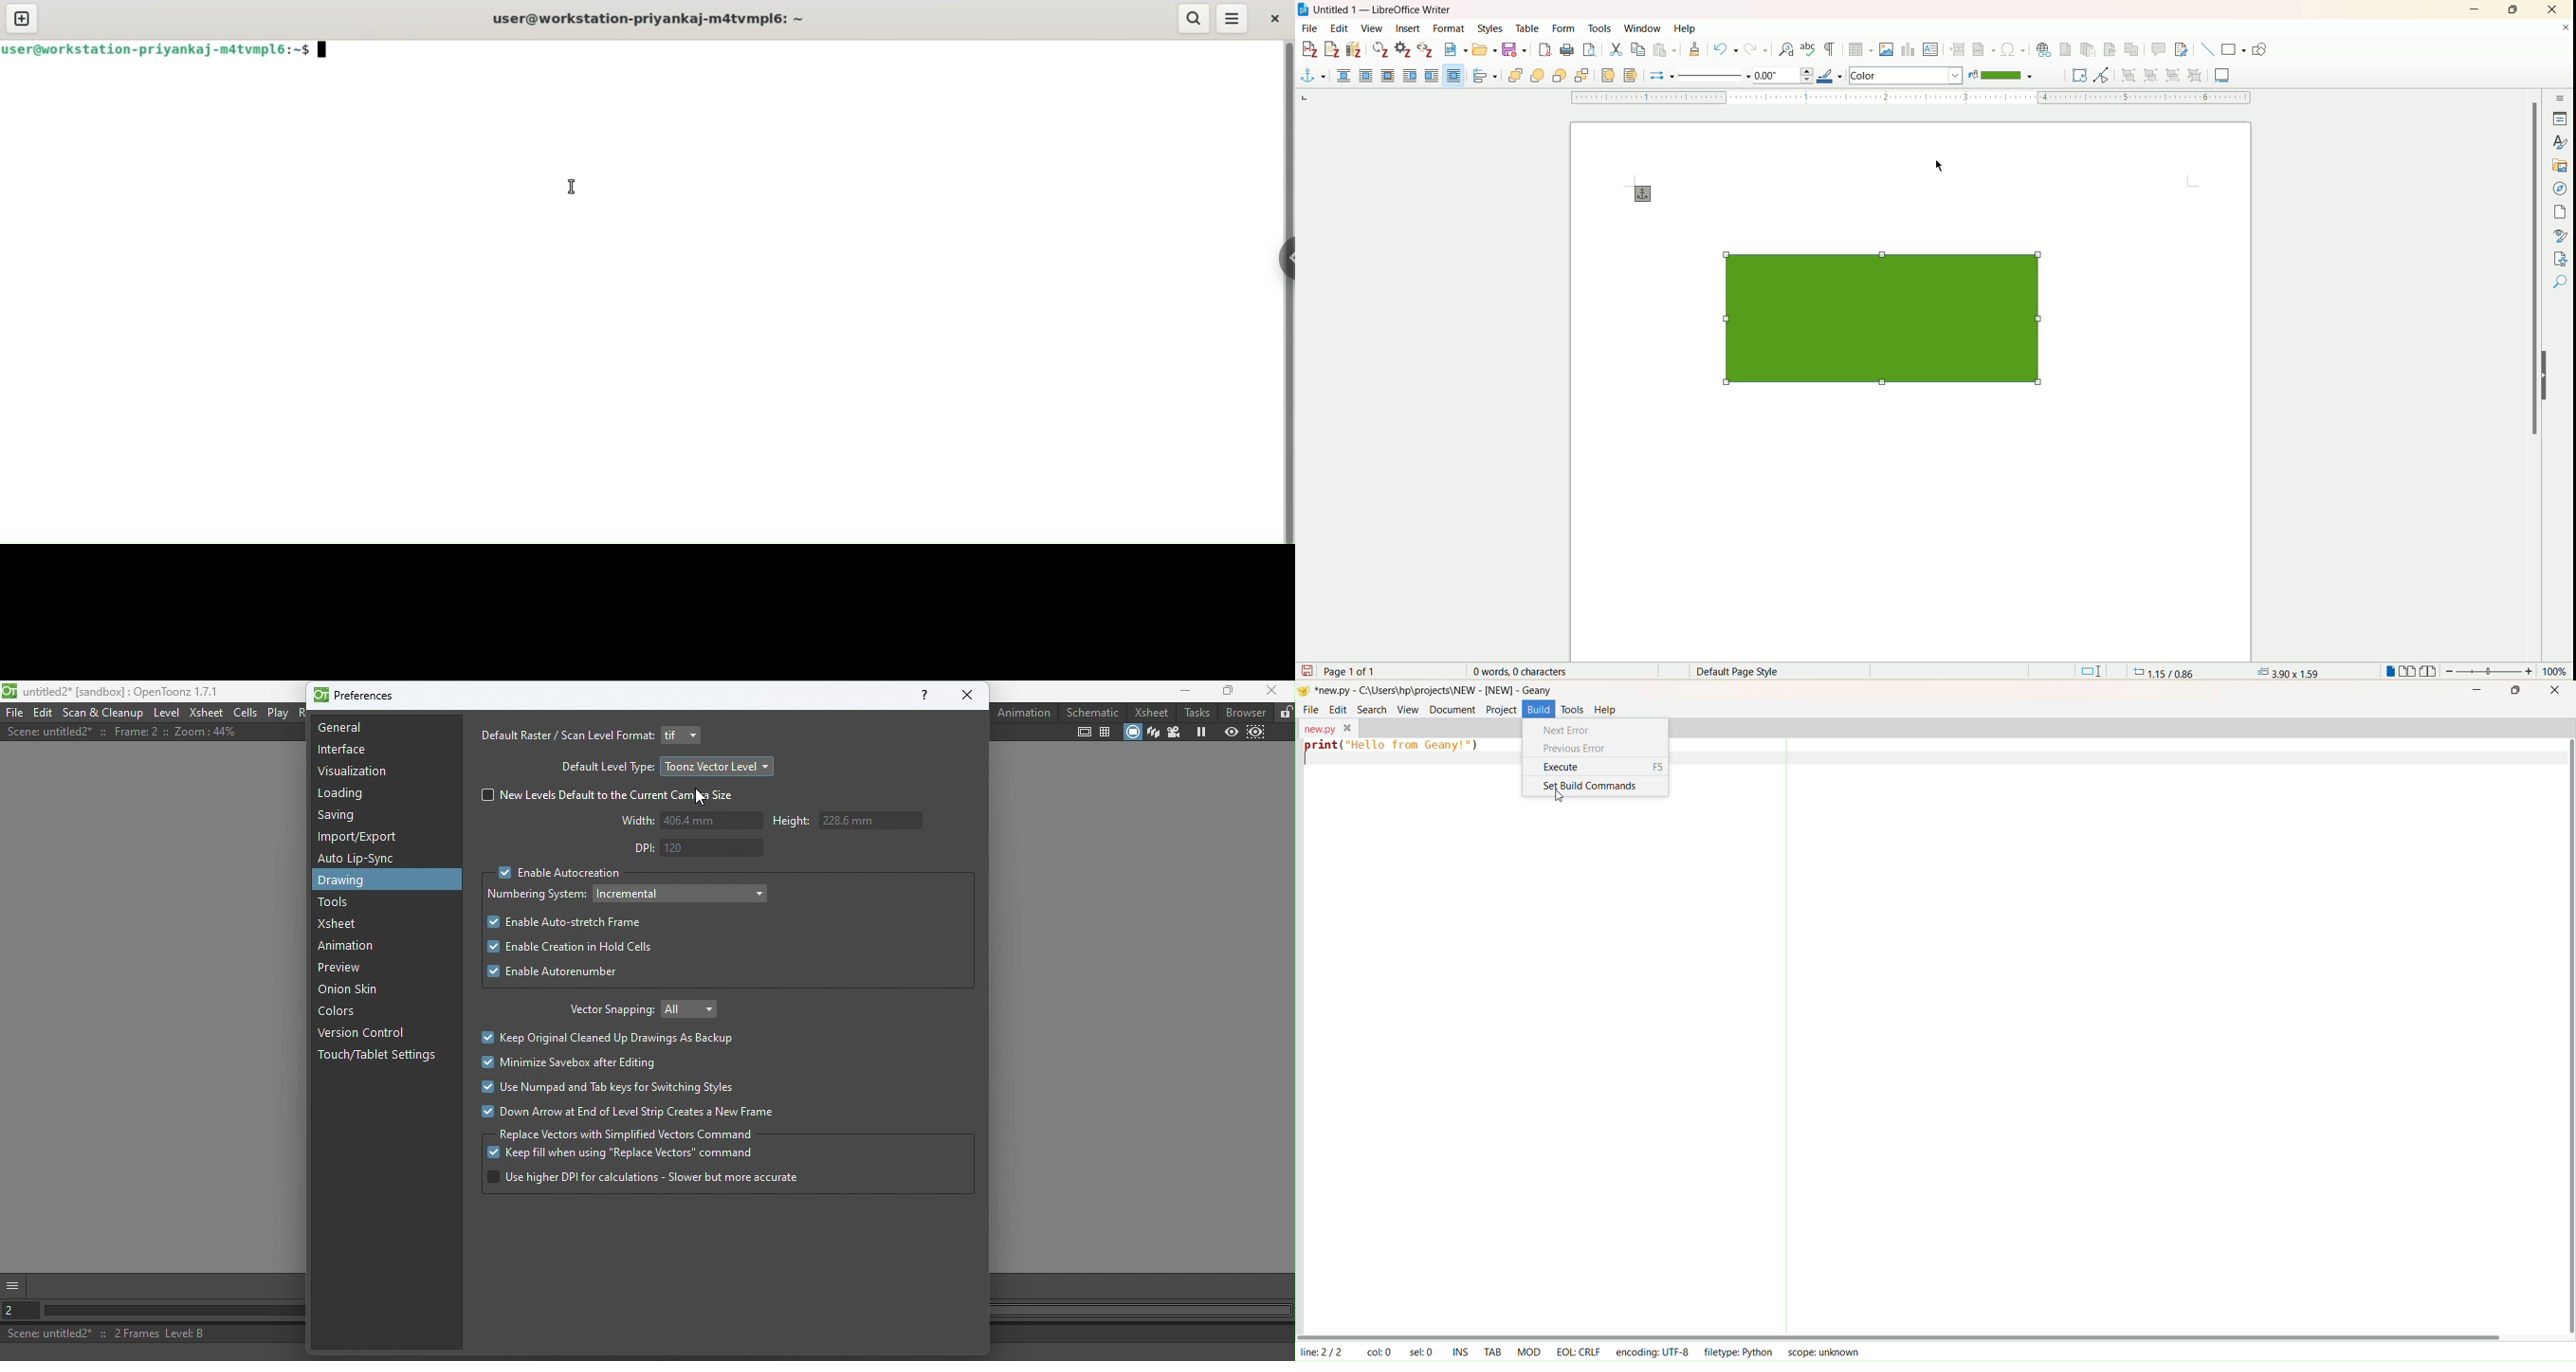 This screenshot has width=2576, height=1372. I want to click on refresh, so click(1380, 49).